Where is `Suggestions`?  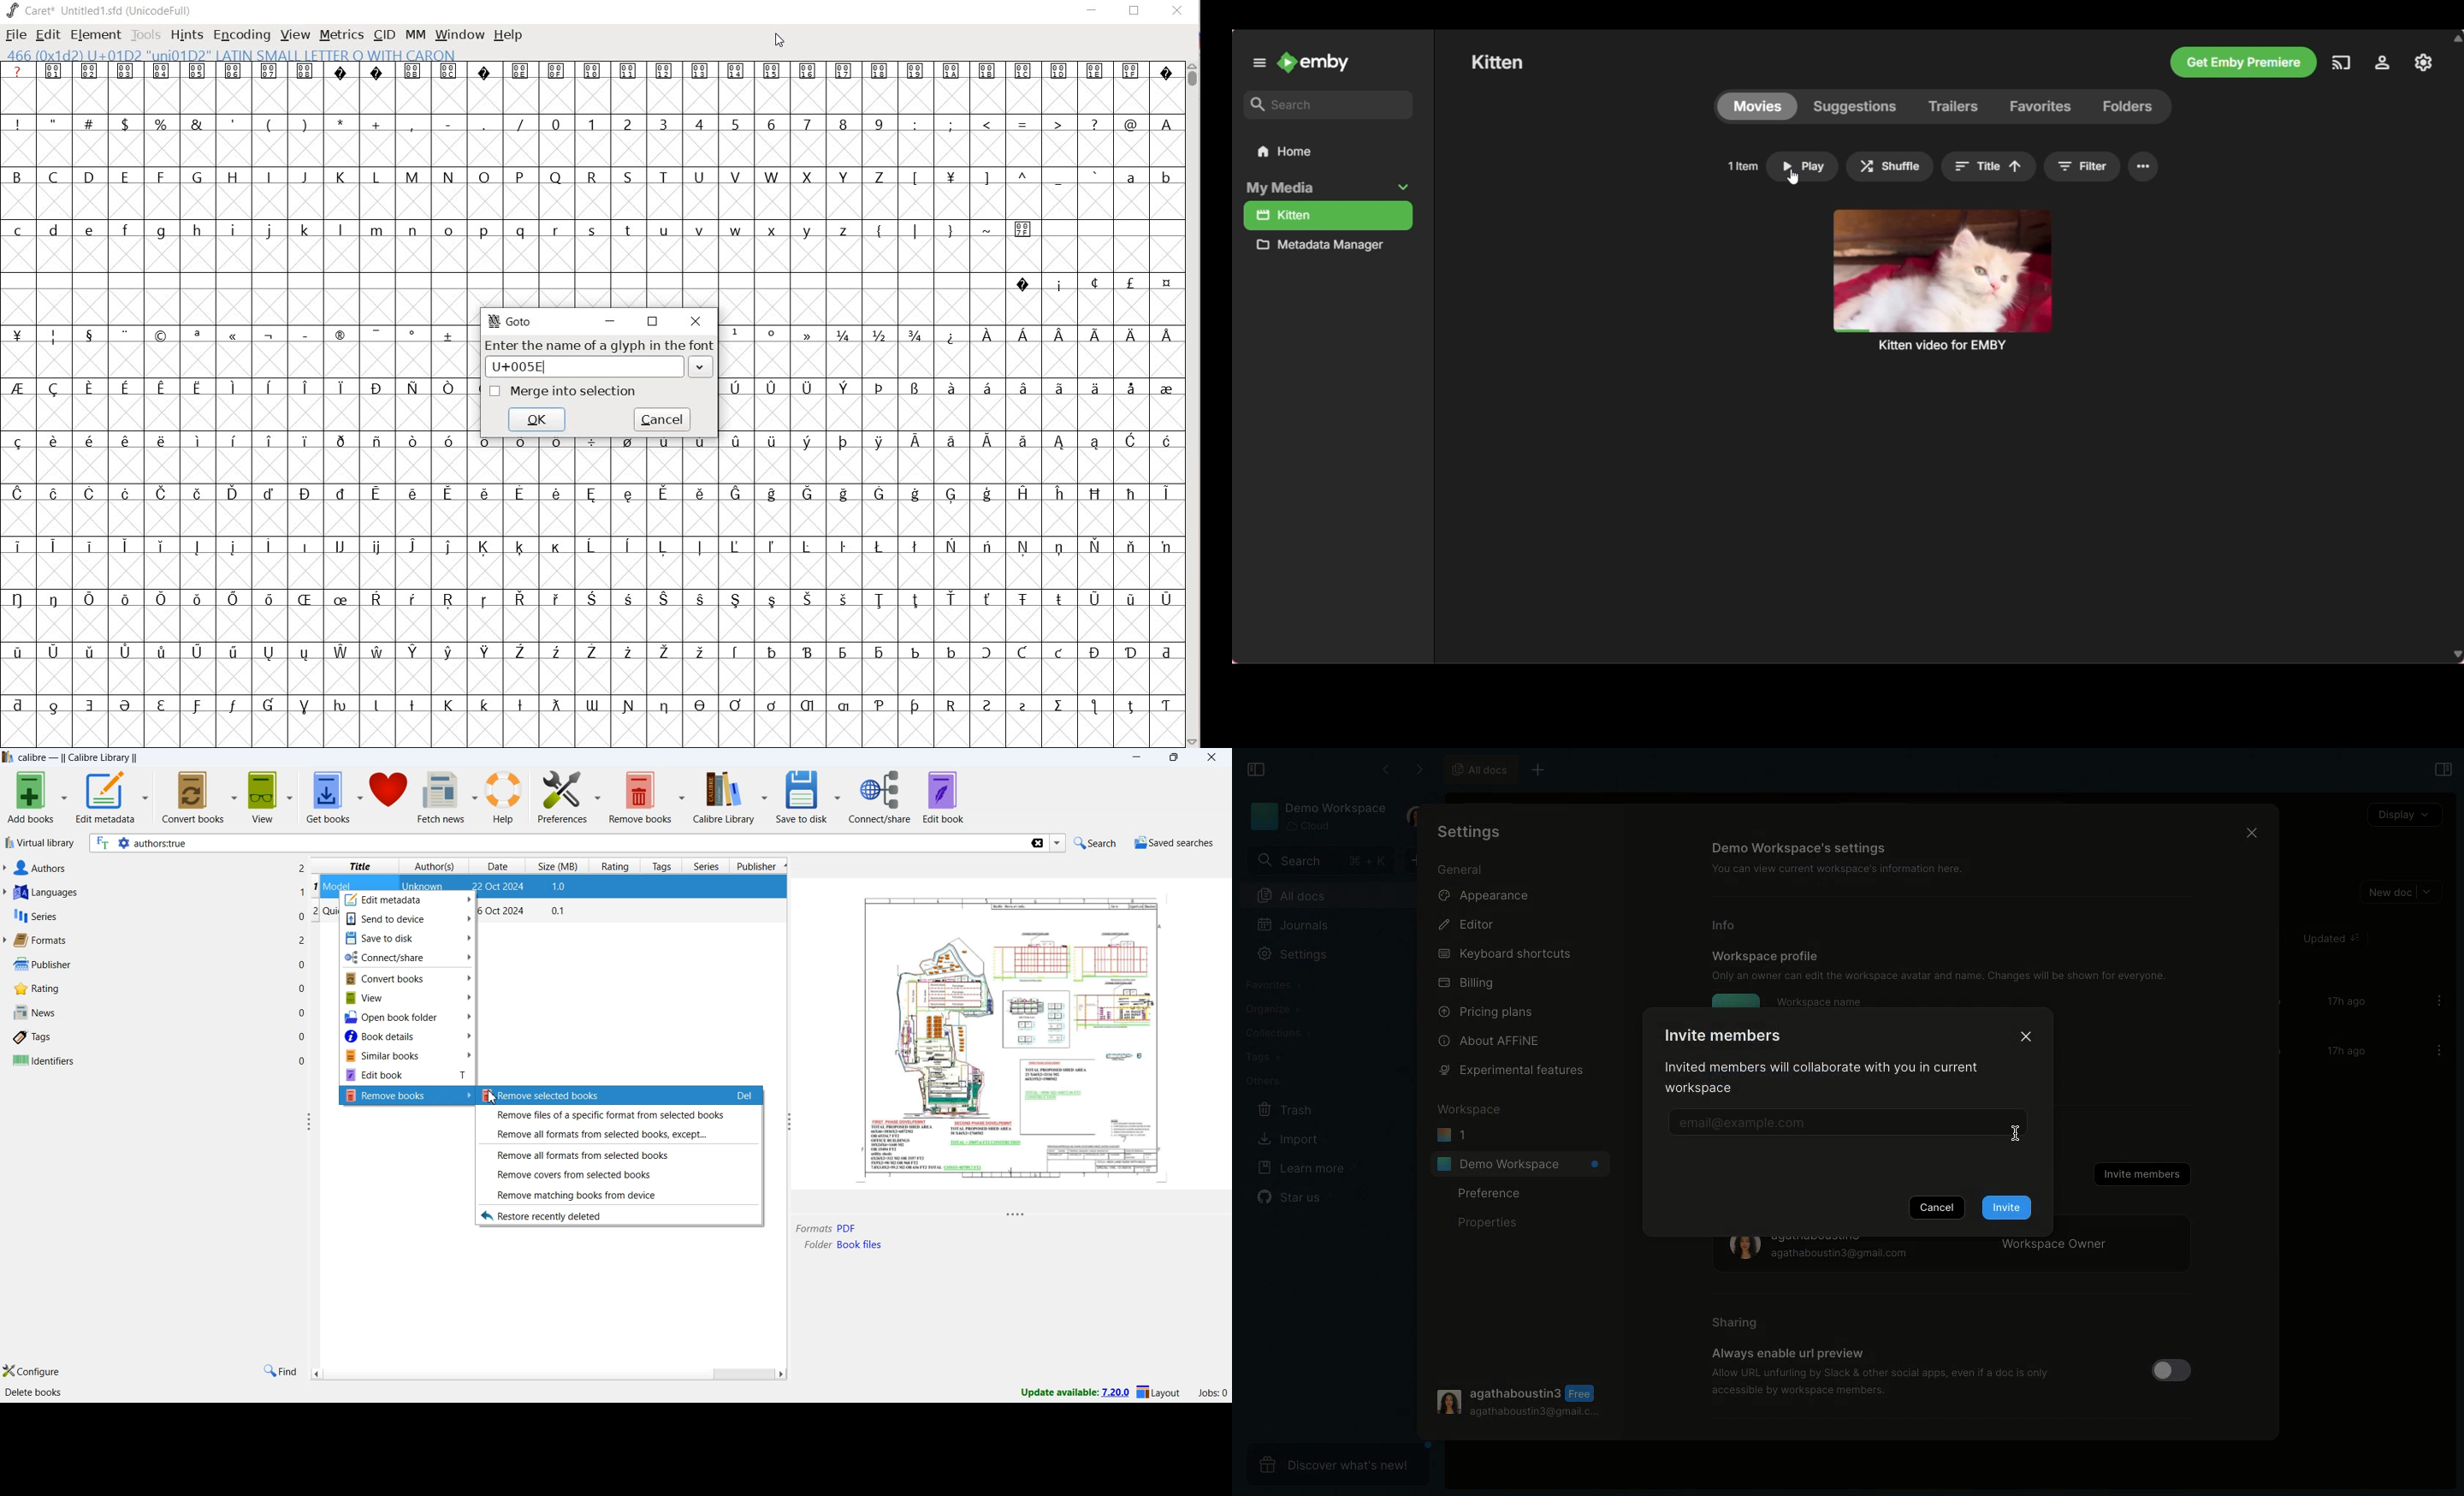
Suggestions is located at coordinates (1854, 107).